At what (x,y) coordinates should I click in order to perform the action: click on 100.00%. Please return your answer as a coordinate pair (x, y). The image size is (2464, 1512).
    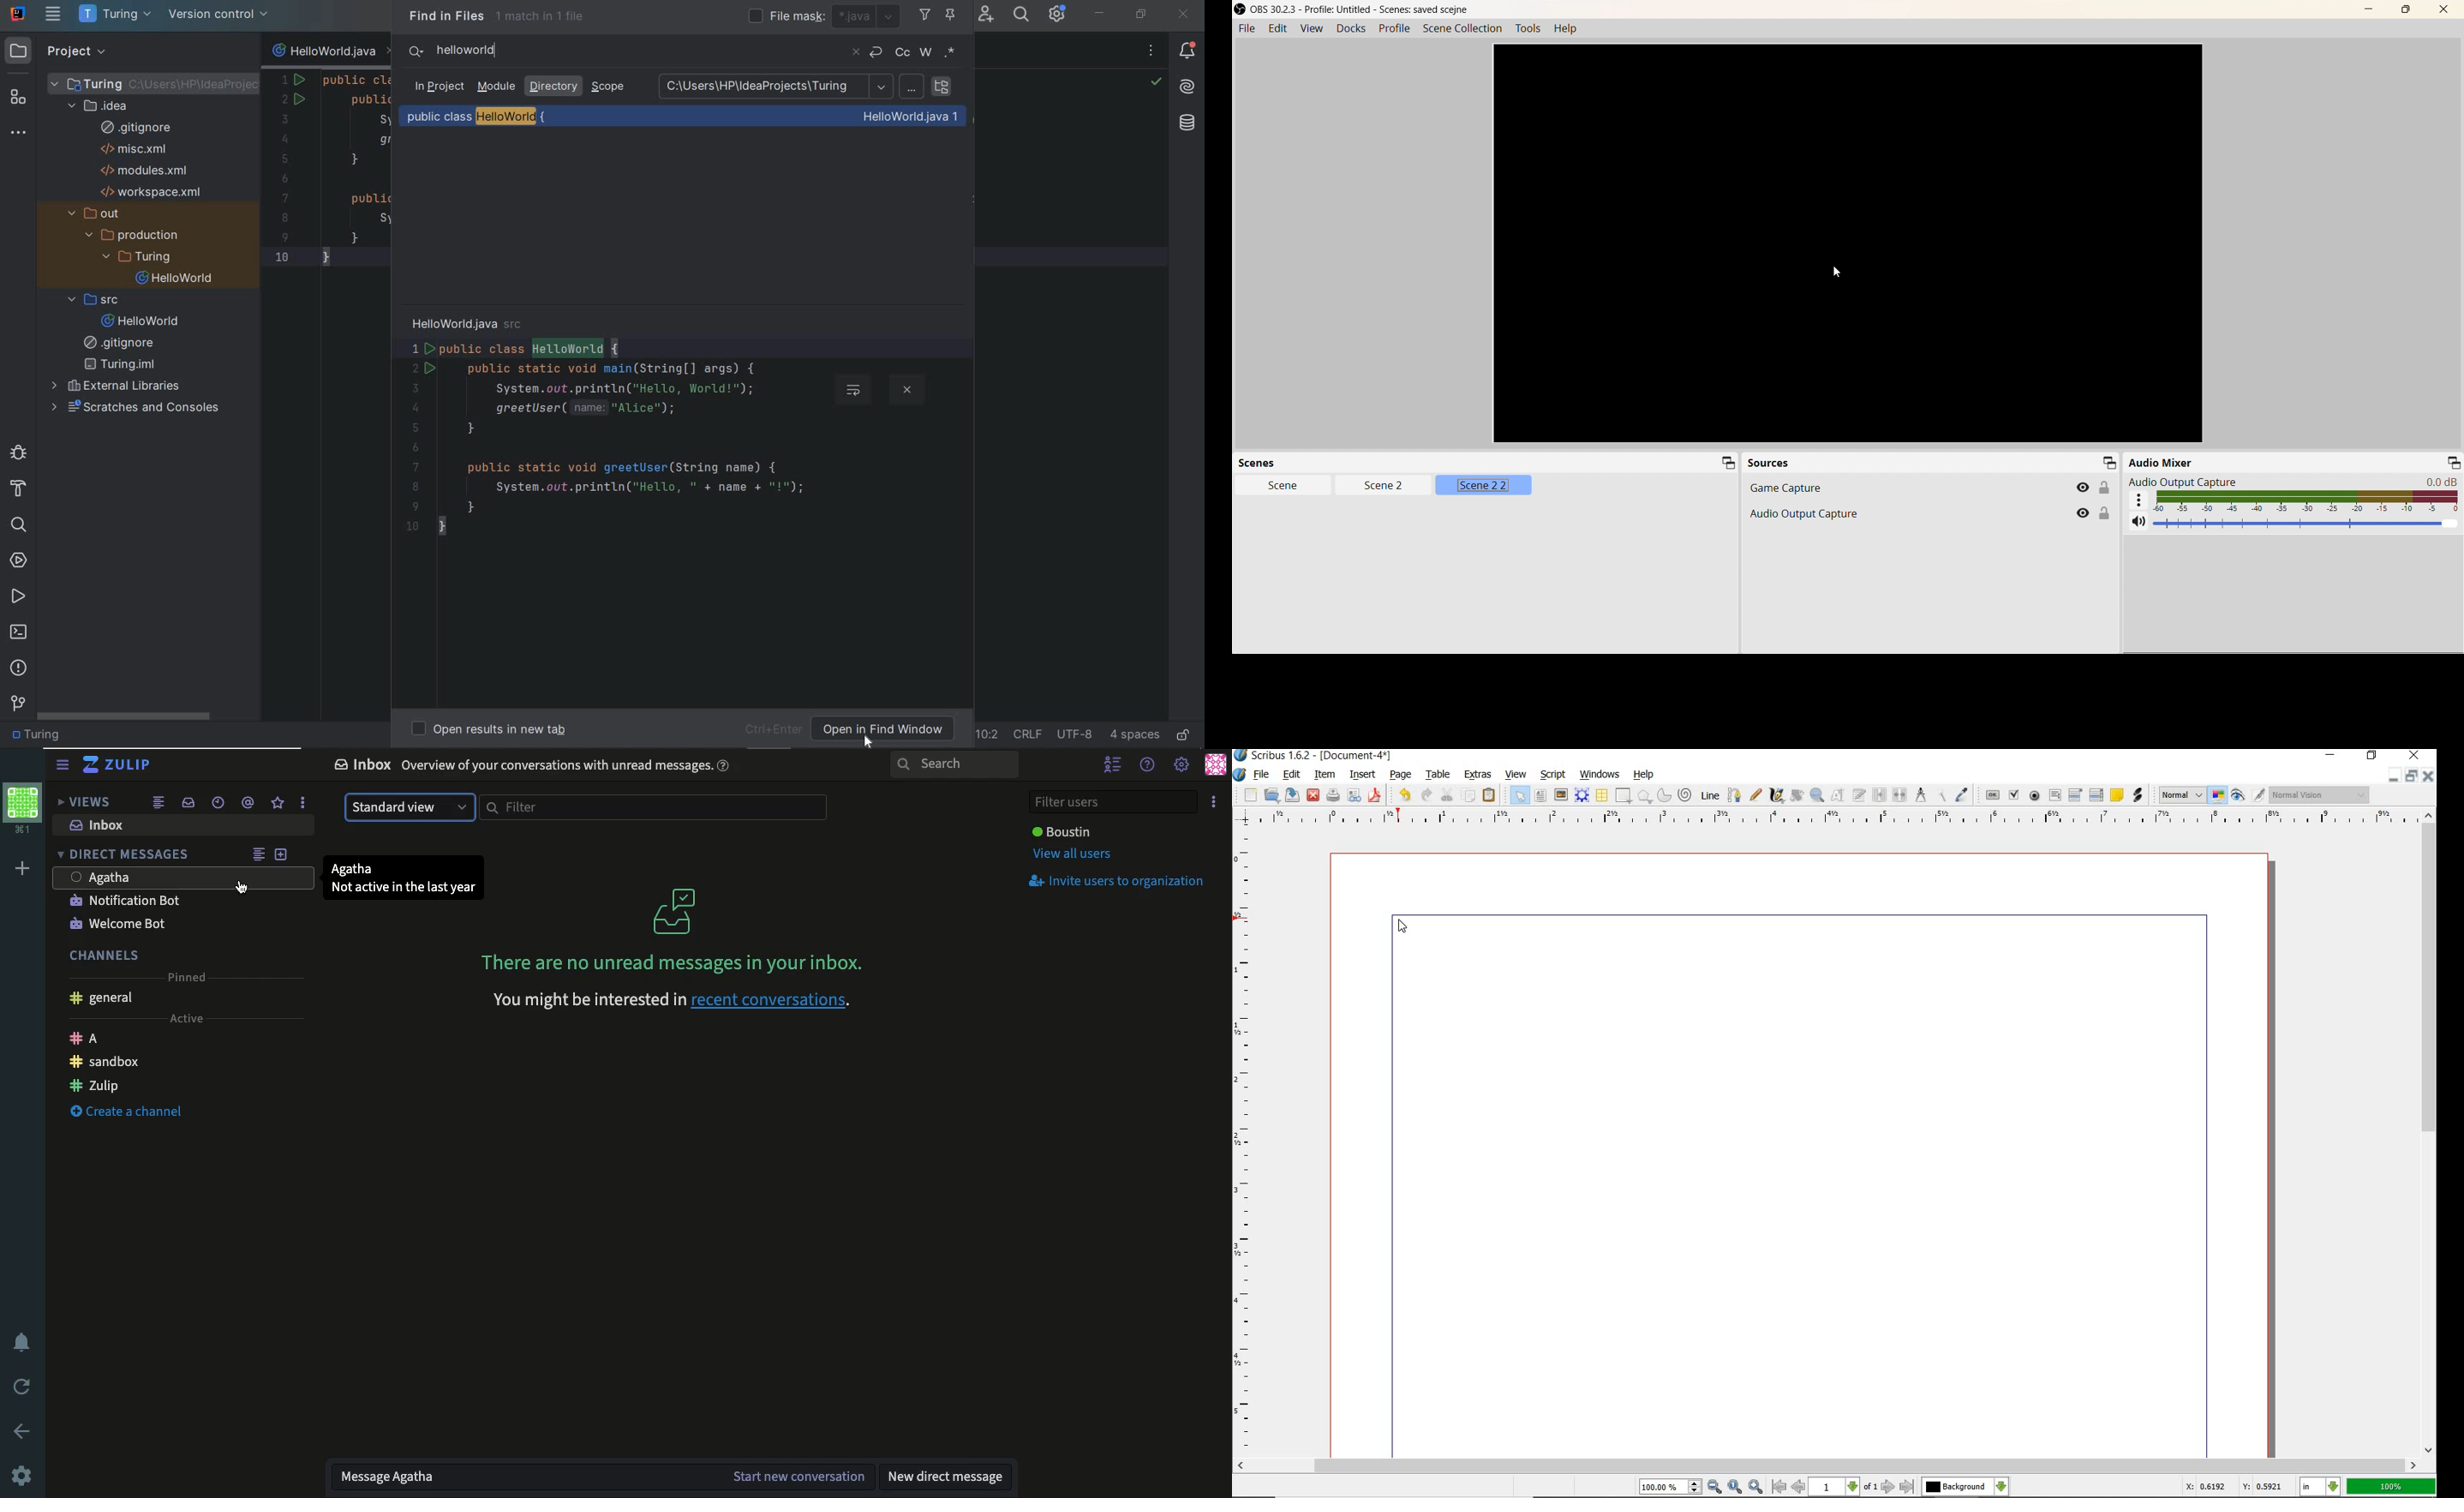
    Looking at the image, I should click on (1672, 1488).